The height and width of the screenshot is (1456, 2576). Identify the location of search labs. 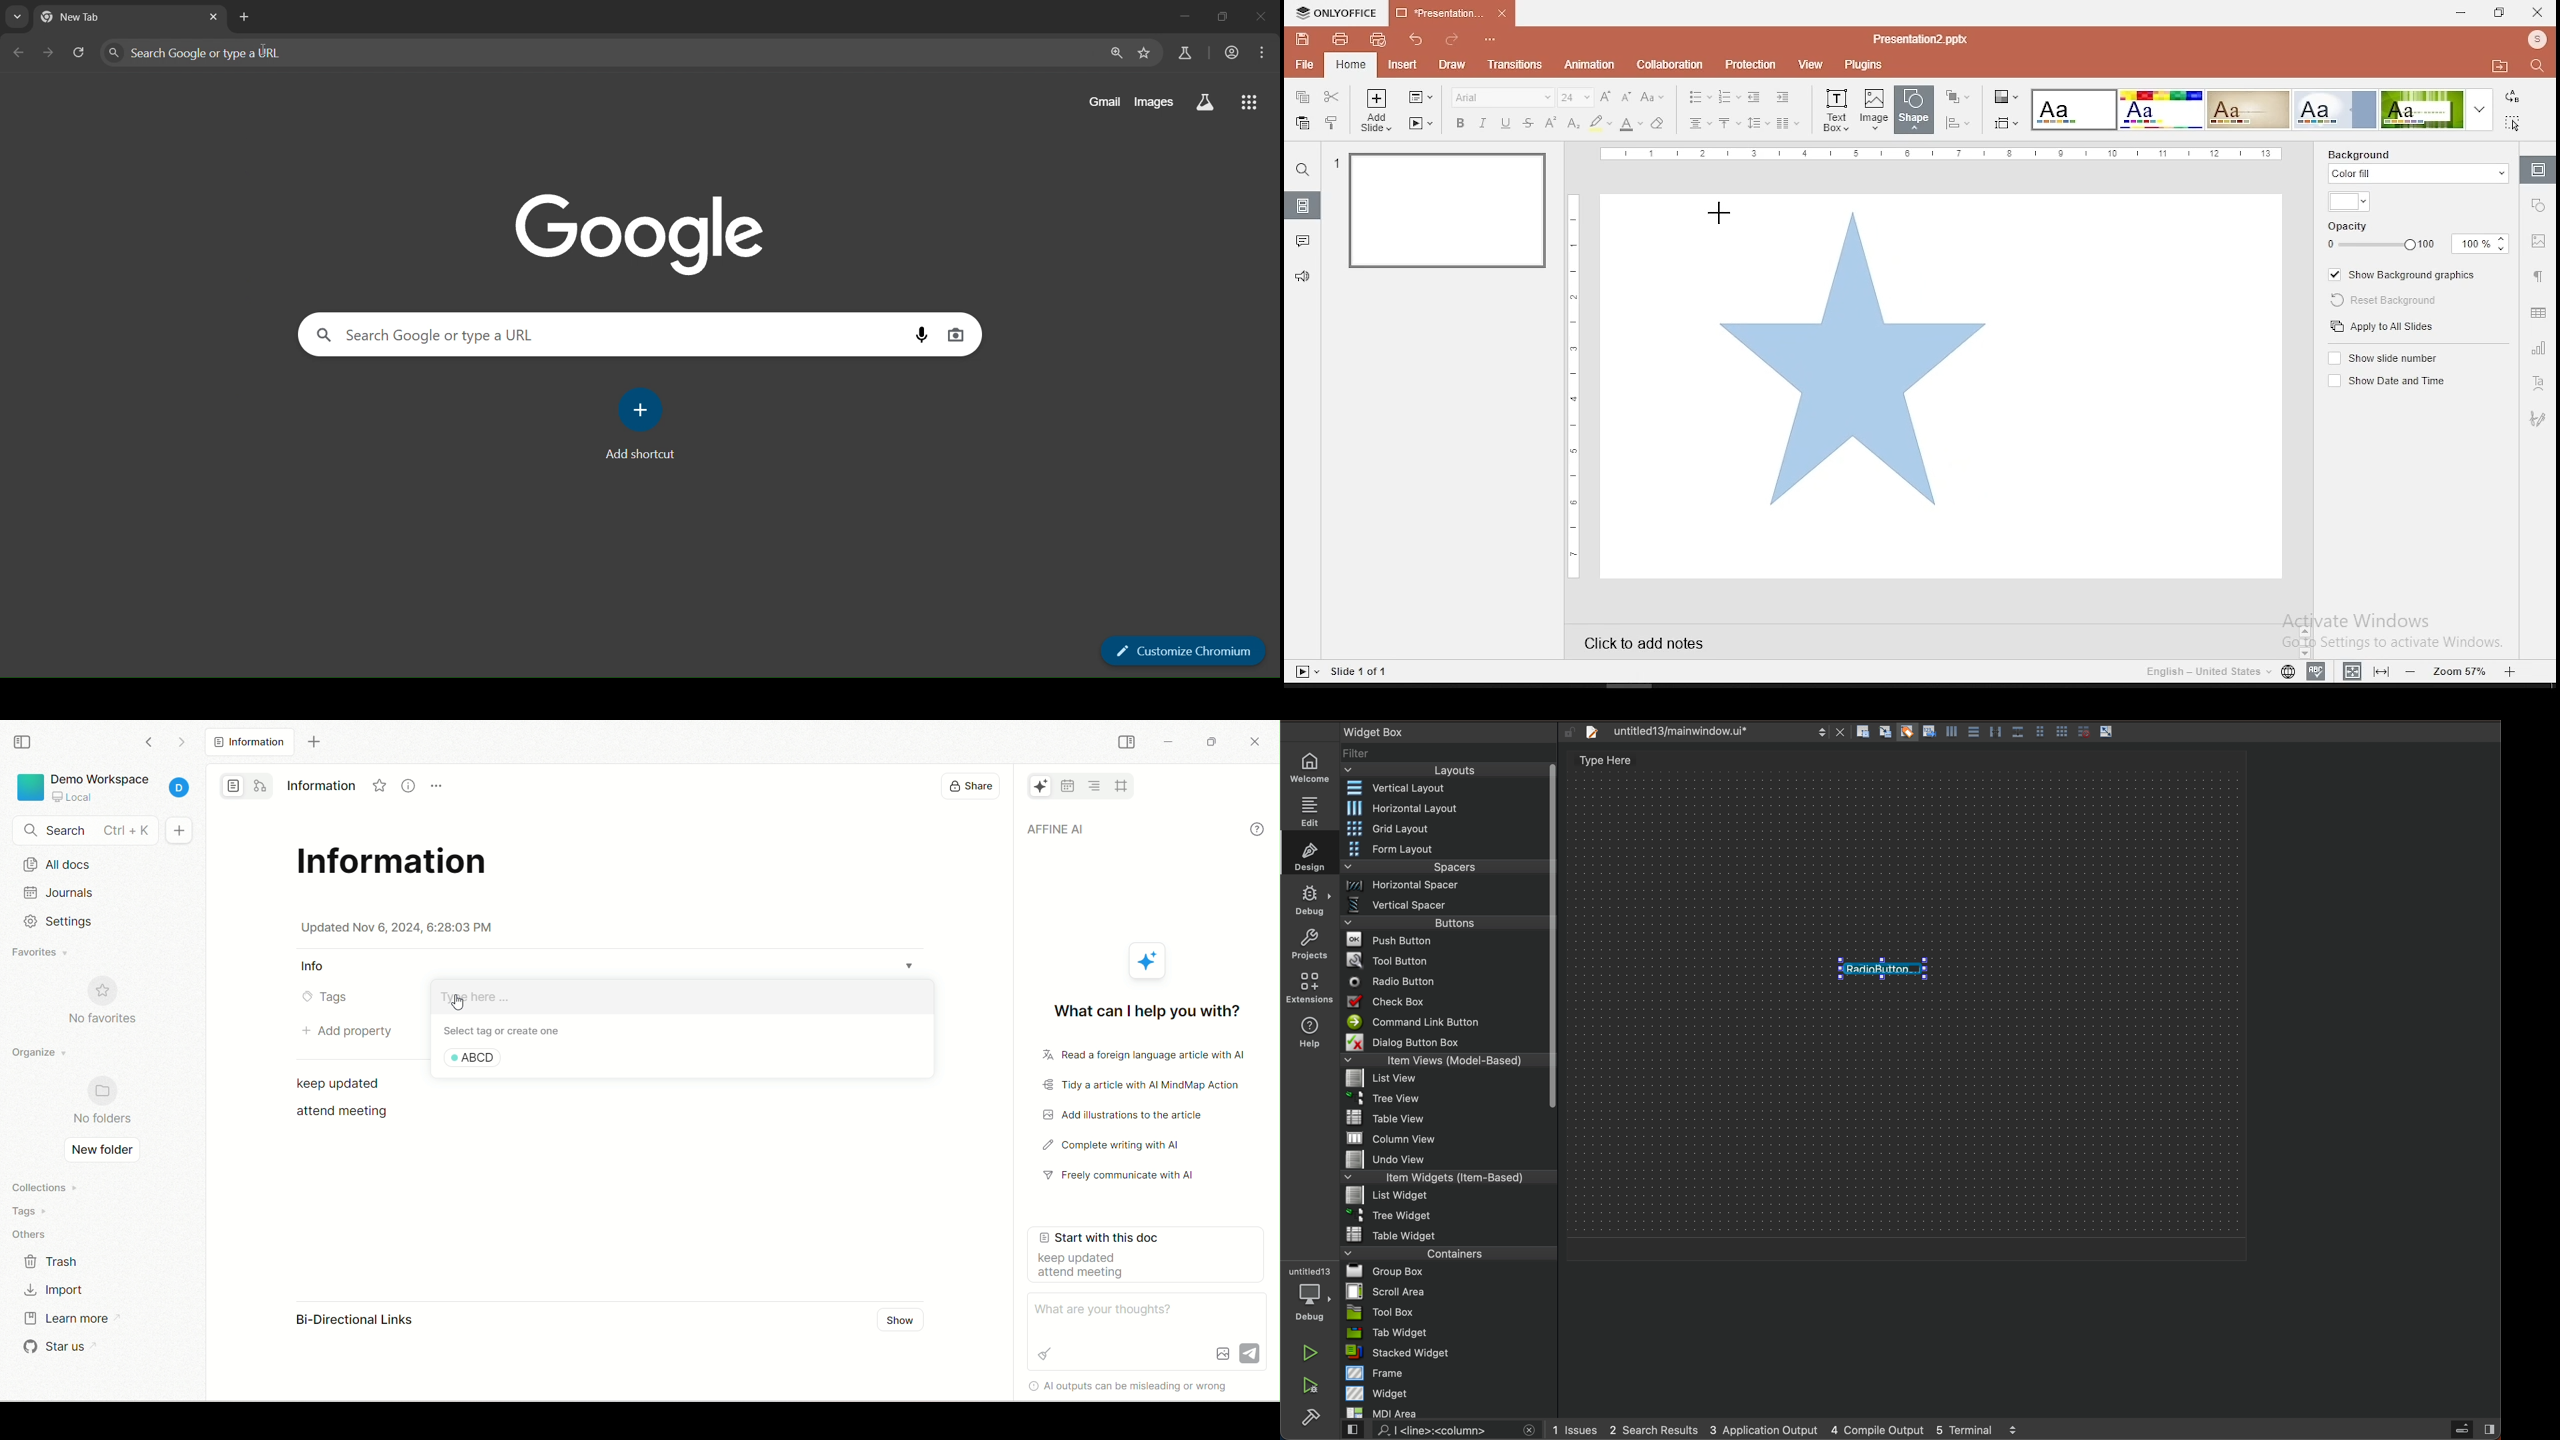
(1204, 102).